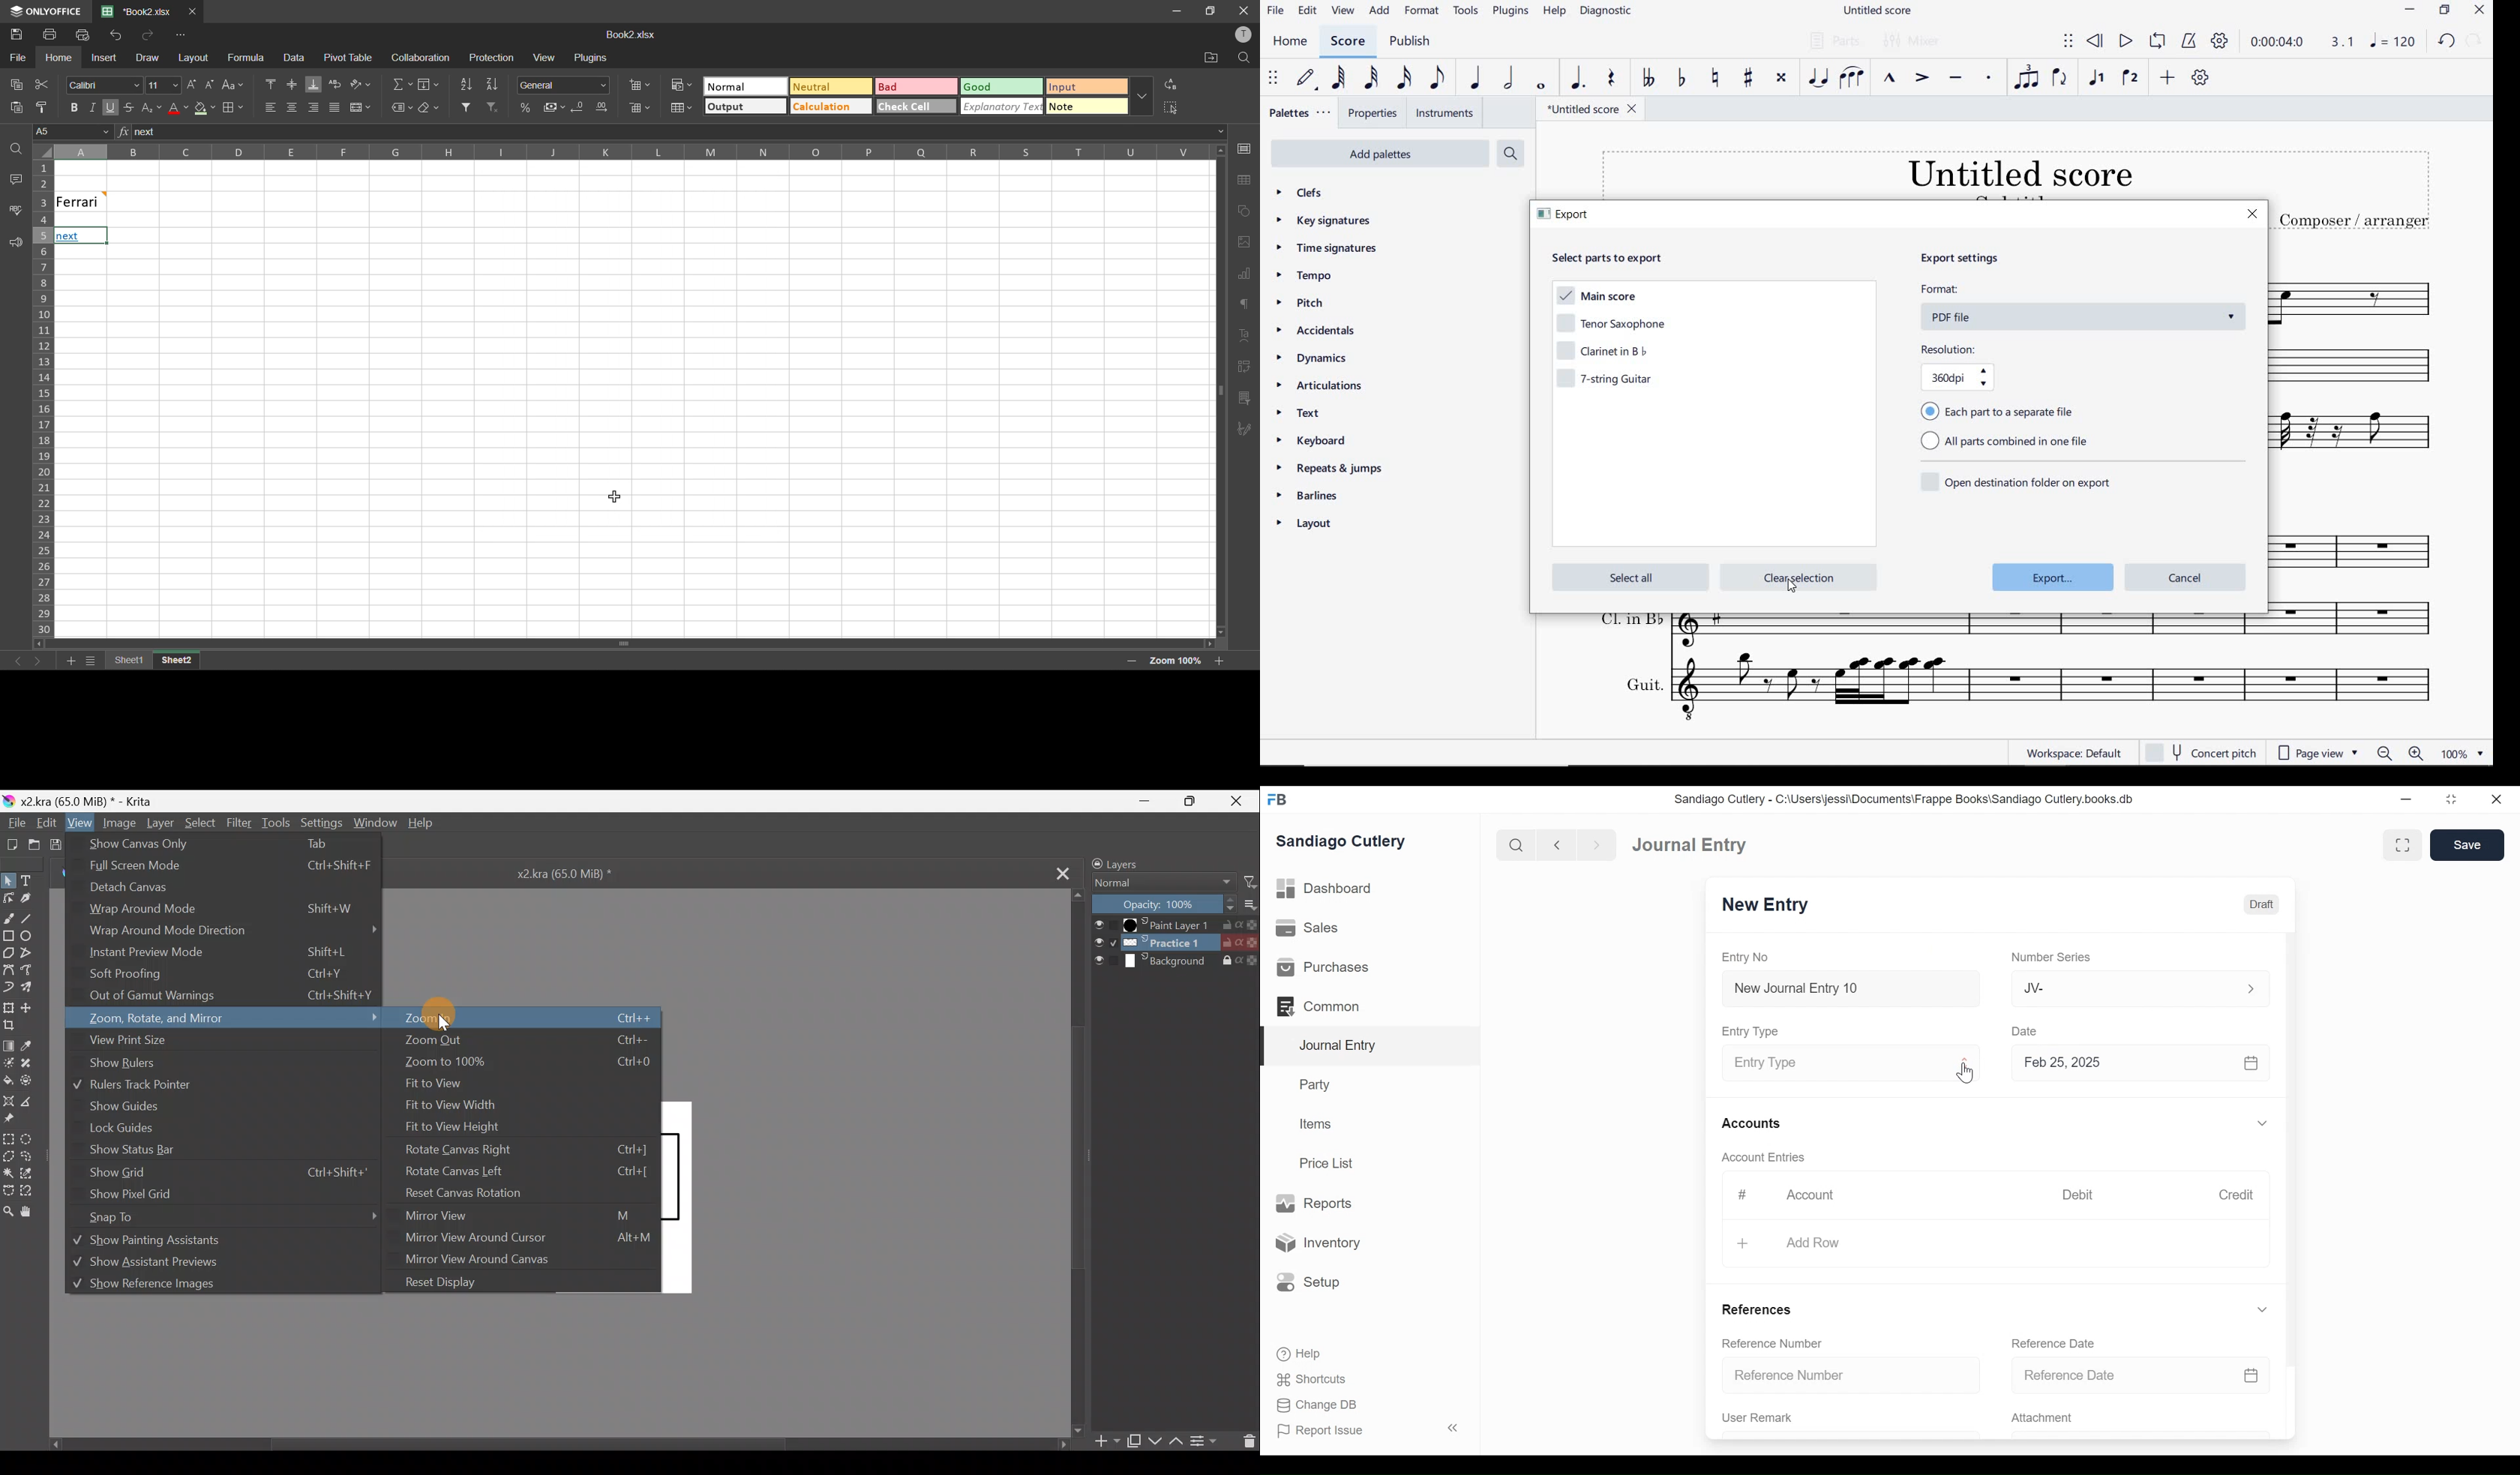 The width and height of the screenshot is (2520, 1484). What do you see at coordinates (1176, 961) in the screenshot?
I see `Background` at bounding box center [1176, 961].